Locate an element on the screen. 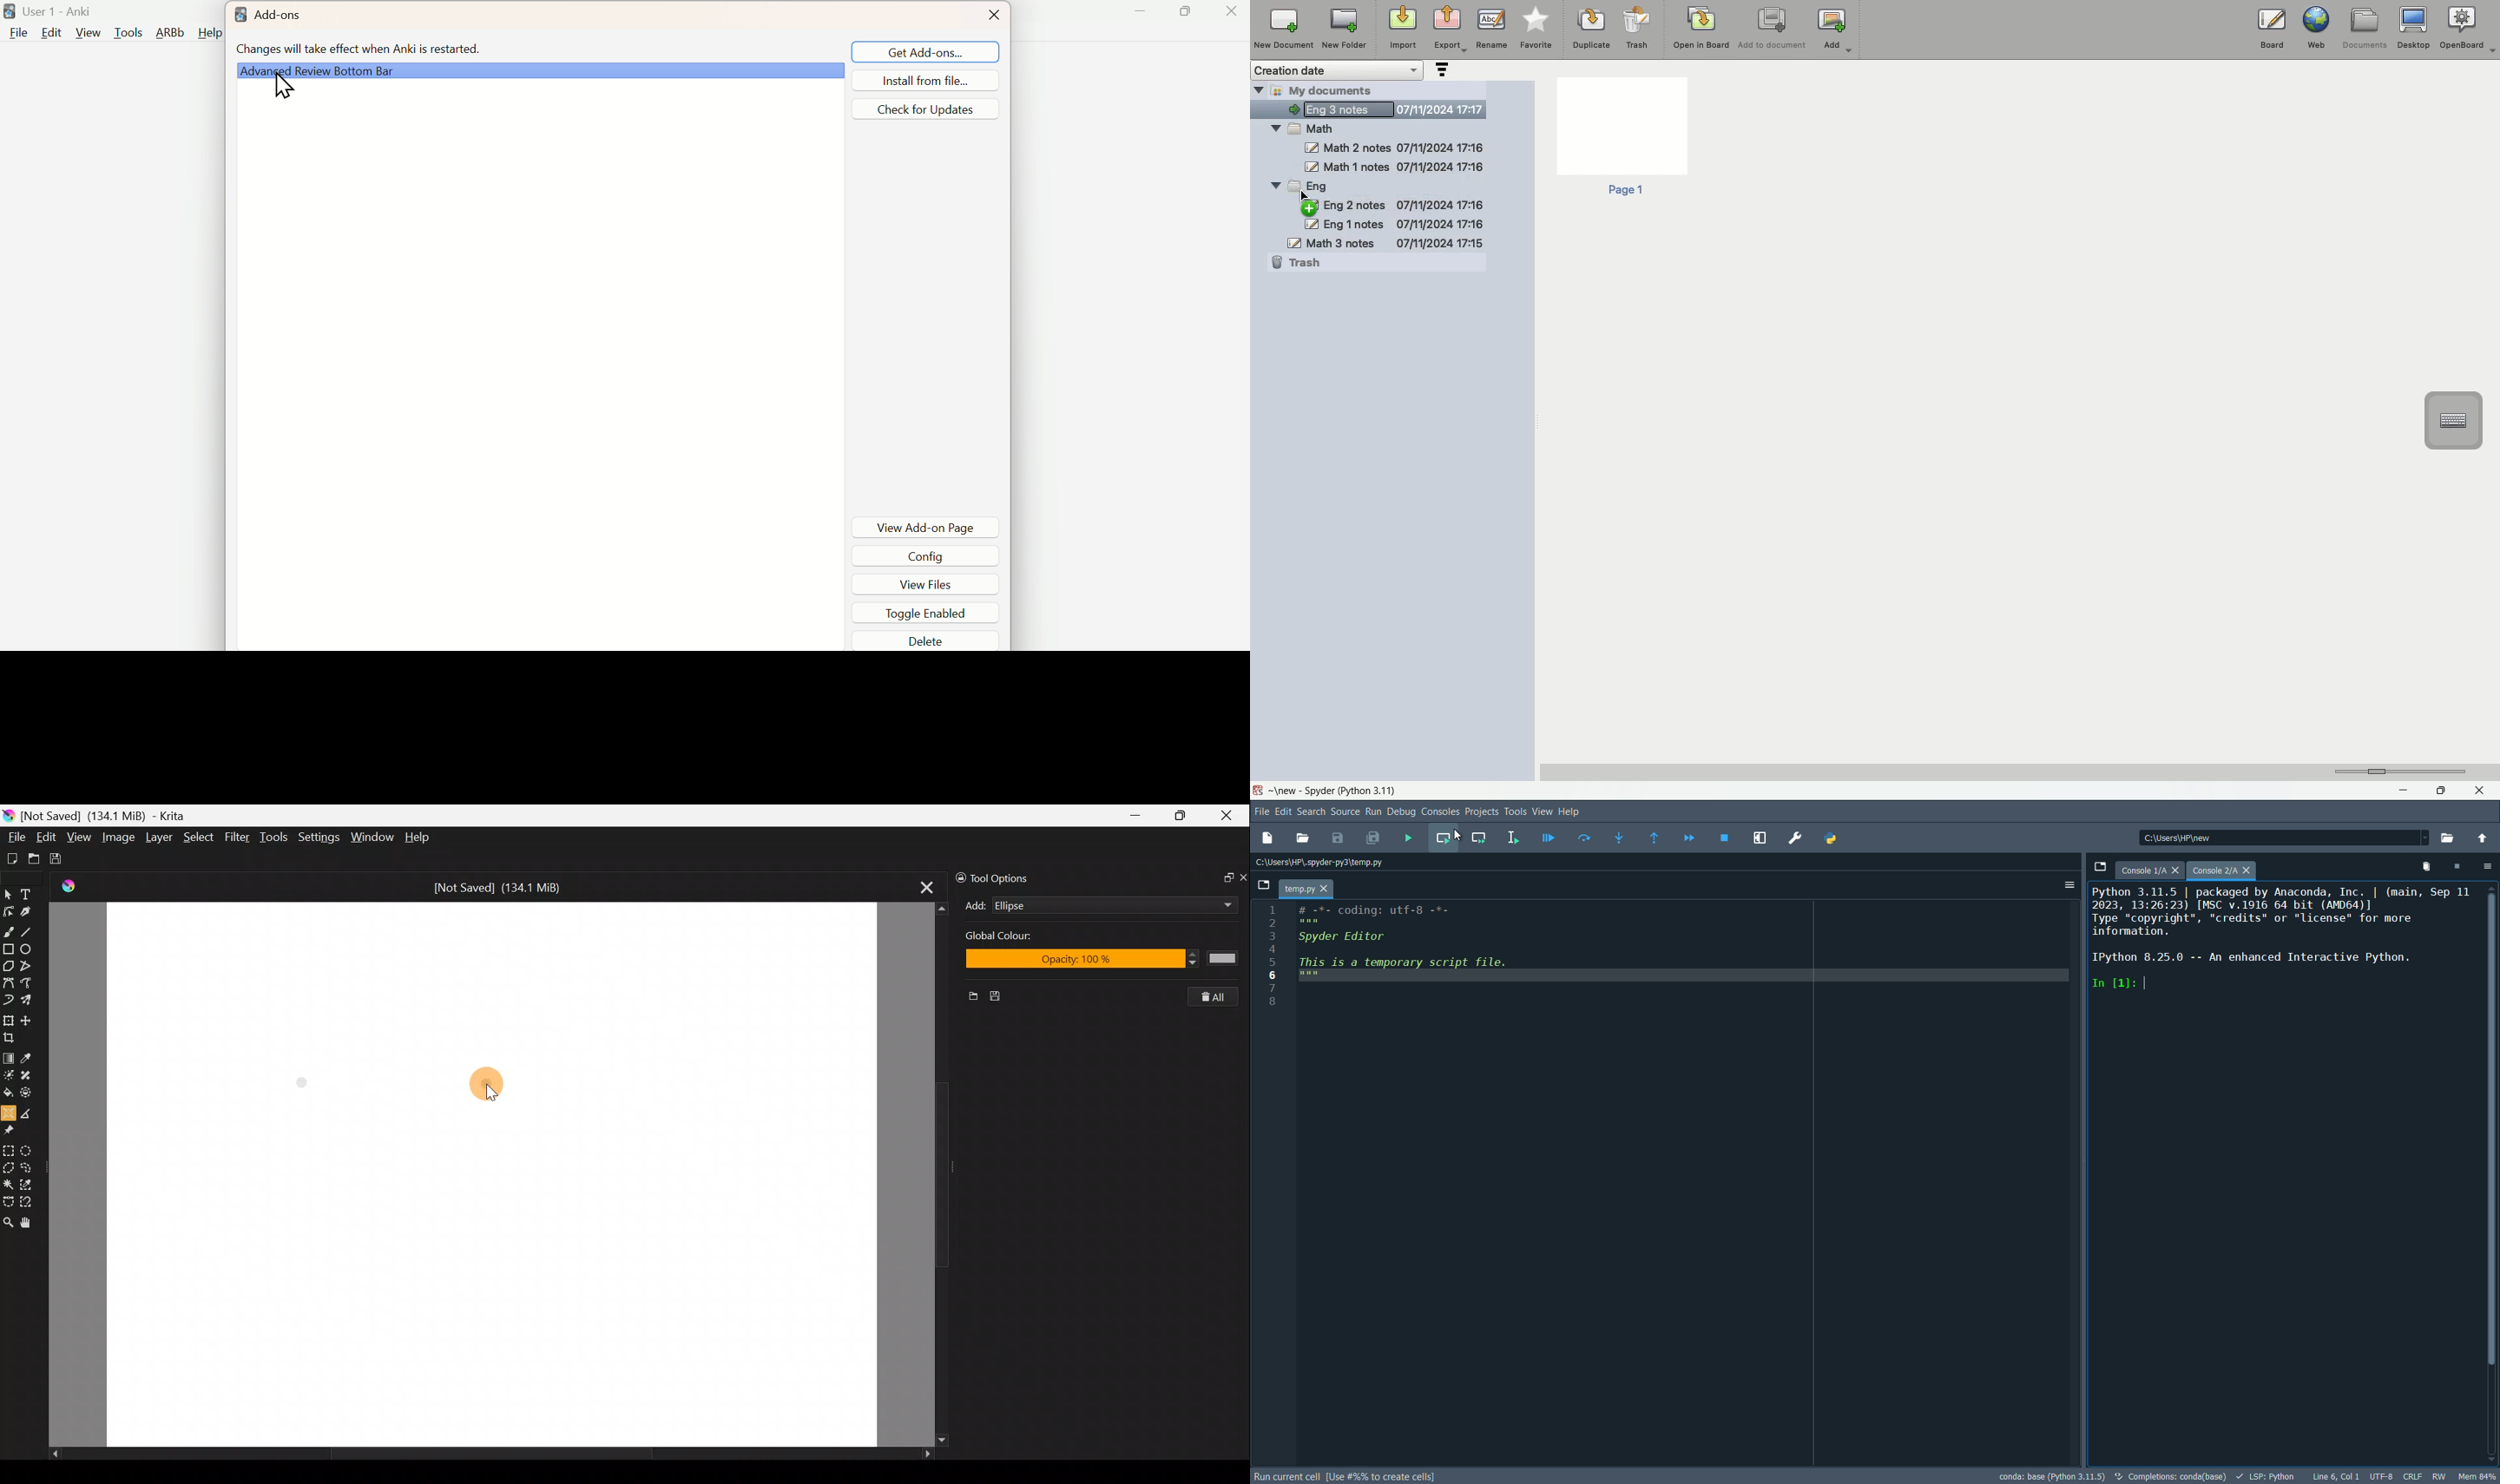 This screenshot has height=1484, width=2520. consoles menu is located at coordinates (1440, 812).